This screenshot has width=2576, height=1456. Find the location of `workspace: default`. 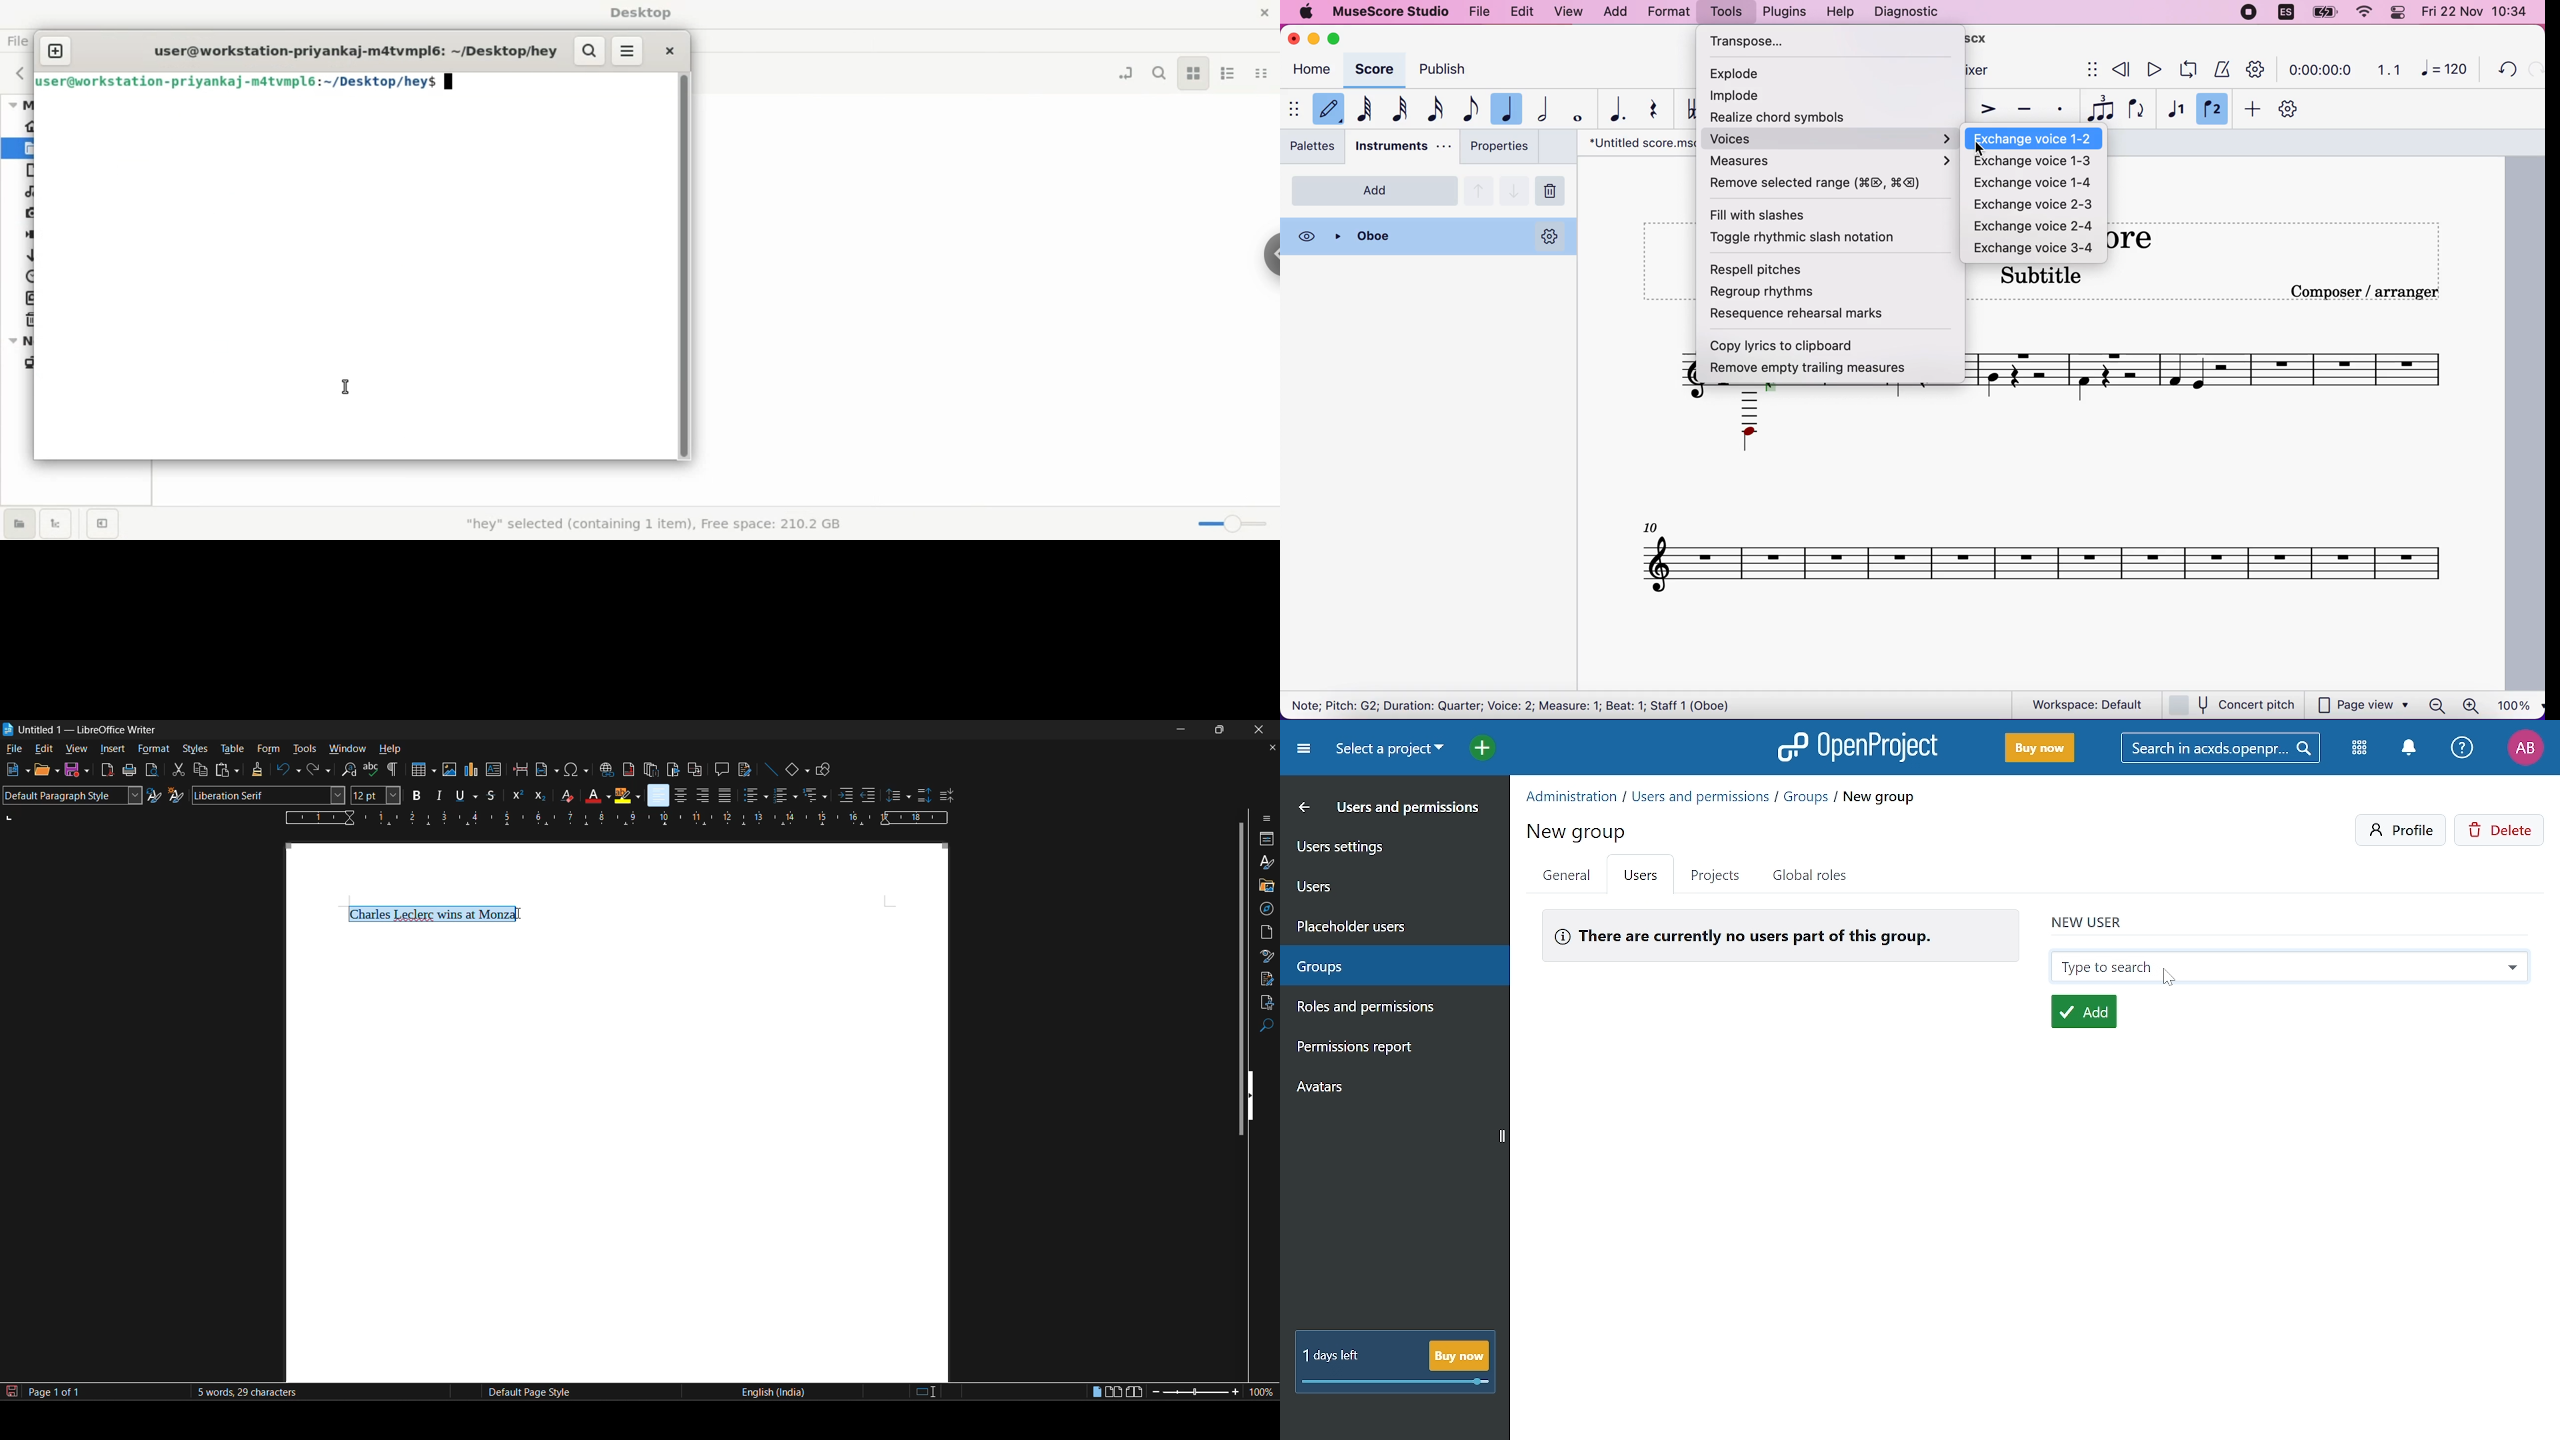

workspace: default is located at coordinates (2078, 704).